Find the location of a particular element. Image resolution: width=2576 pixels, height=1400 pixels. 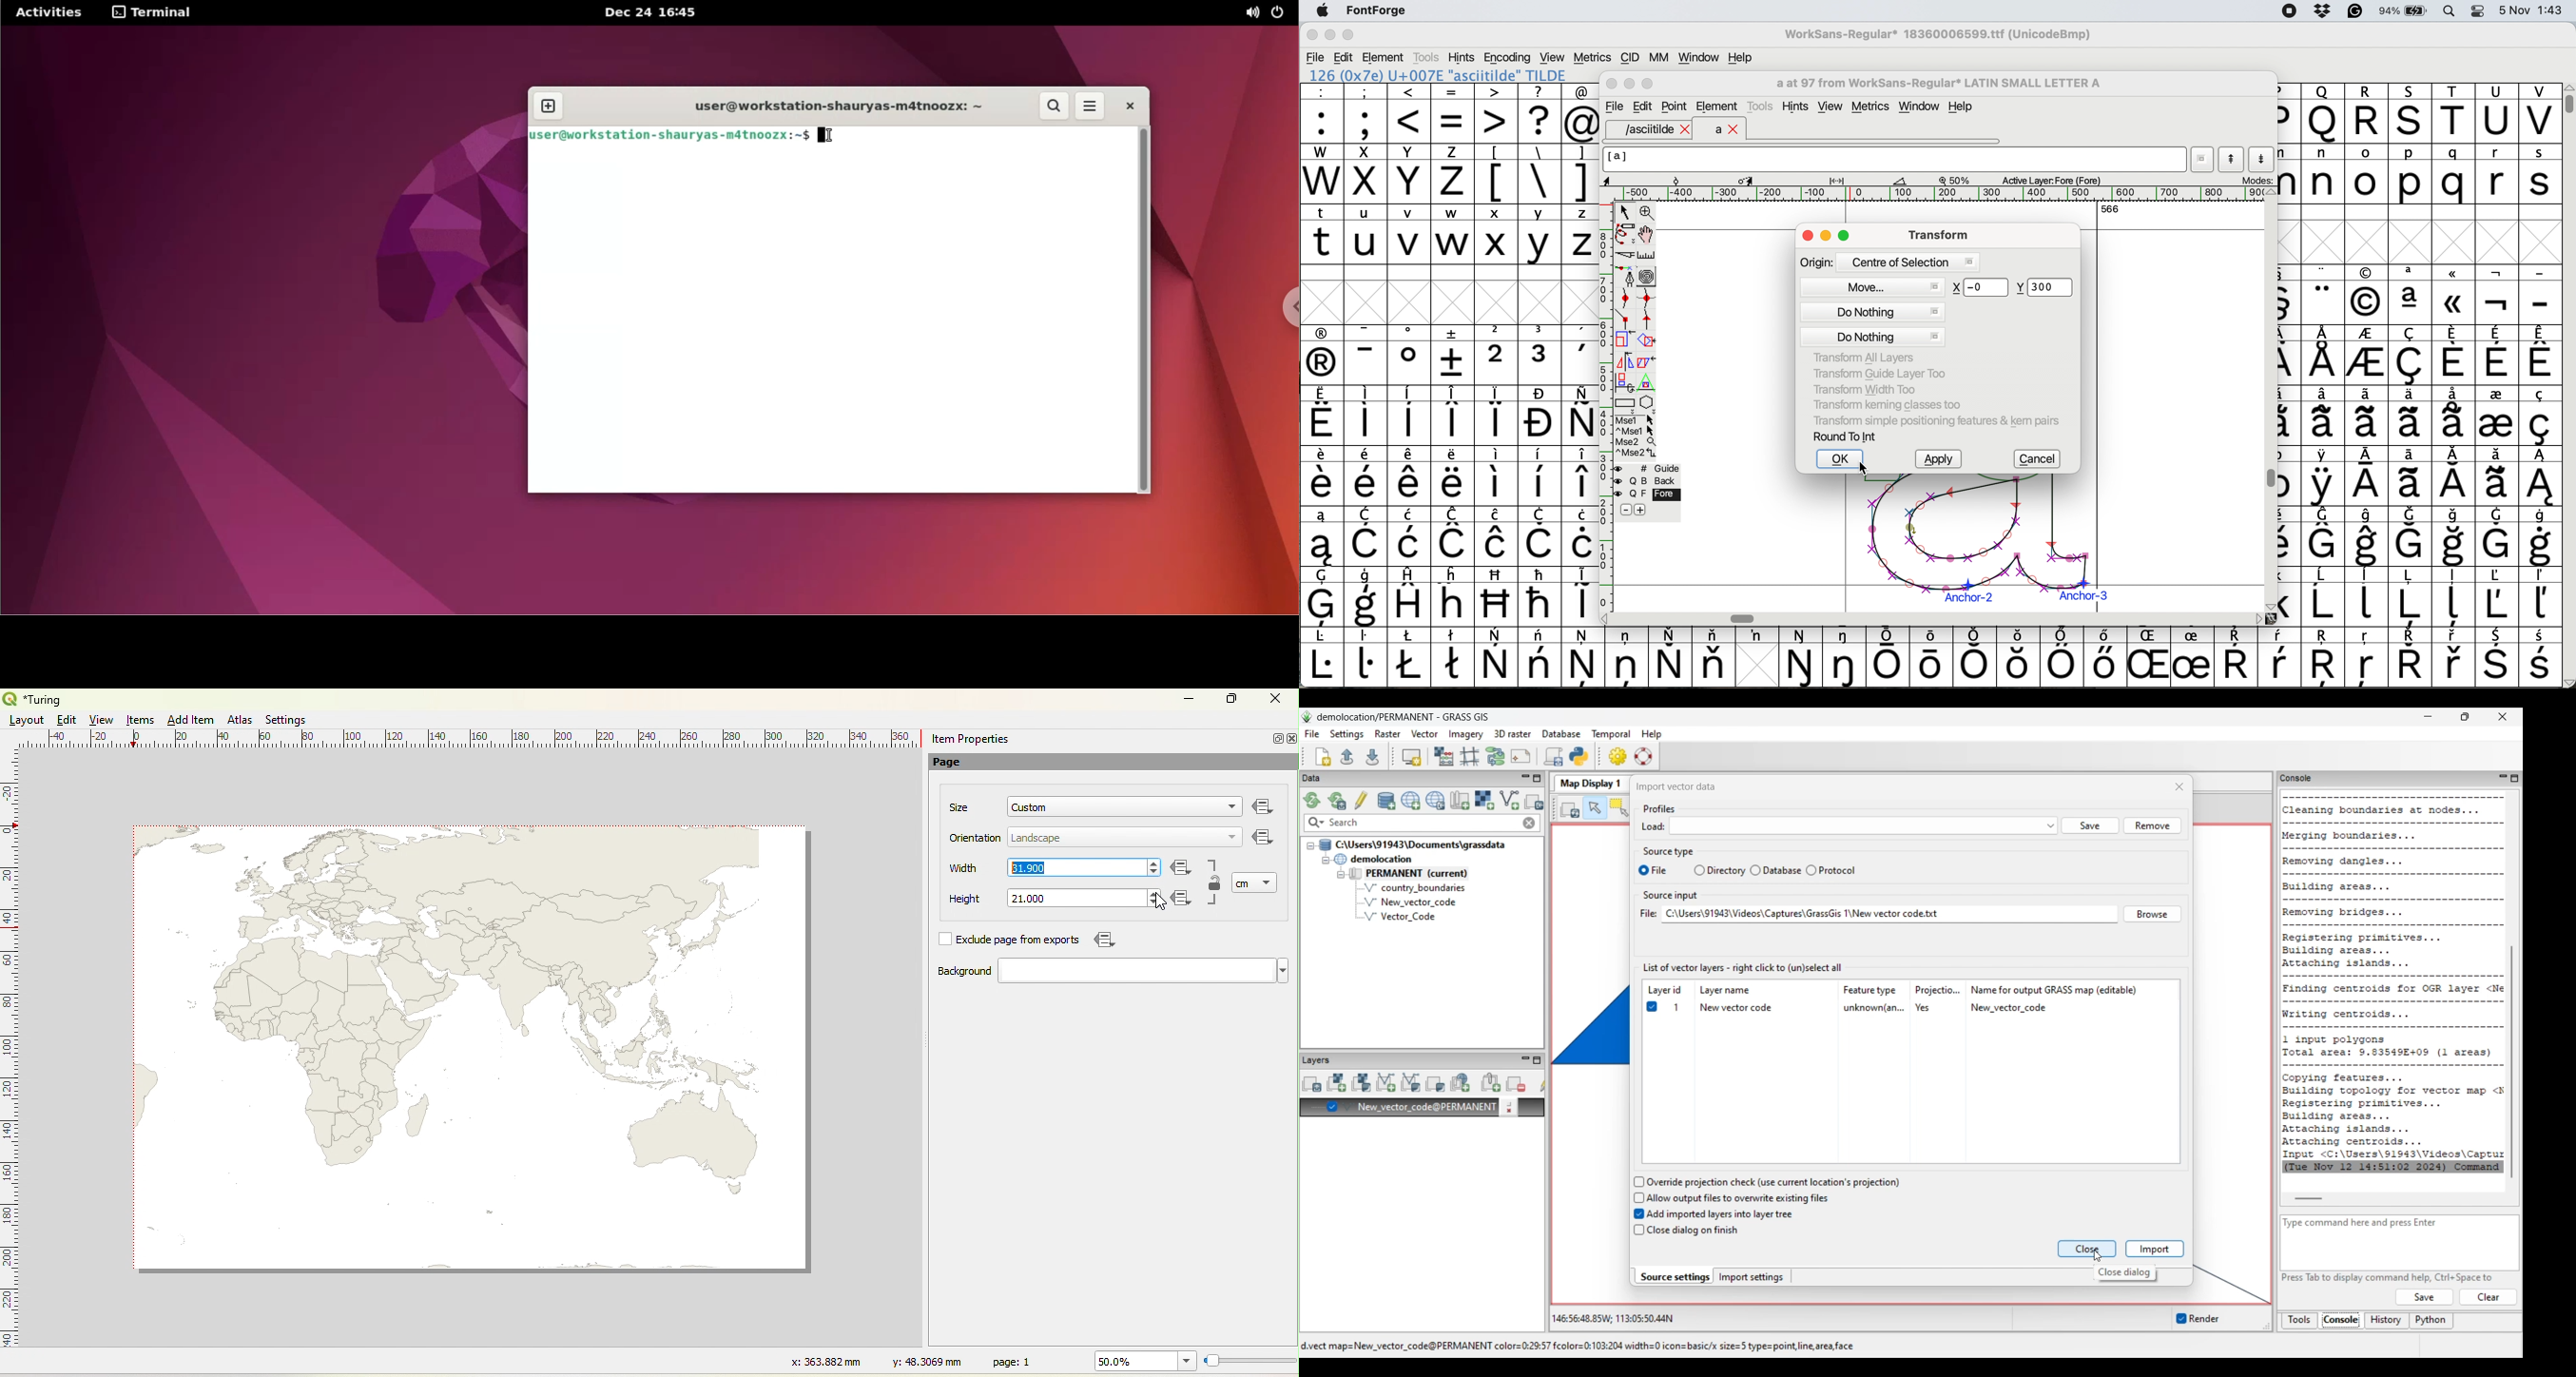

symbol is located at coordinates (2456, 598).